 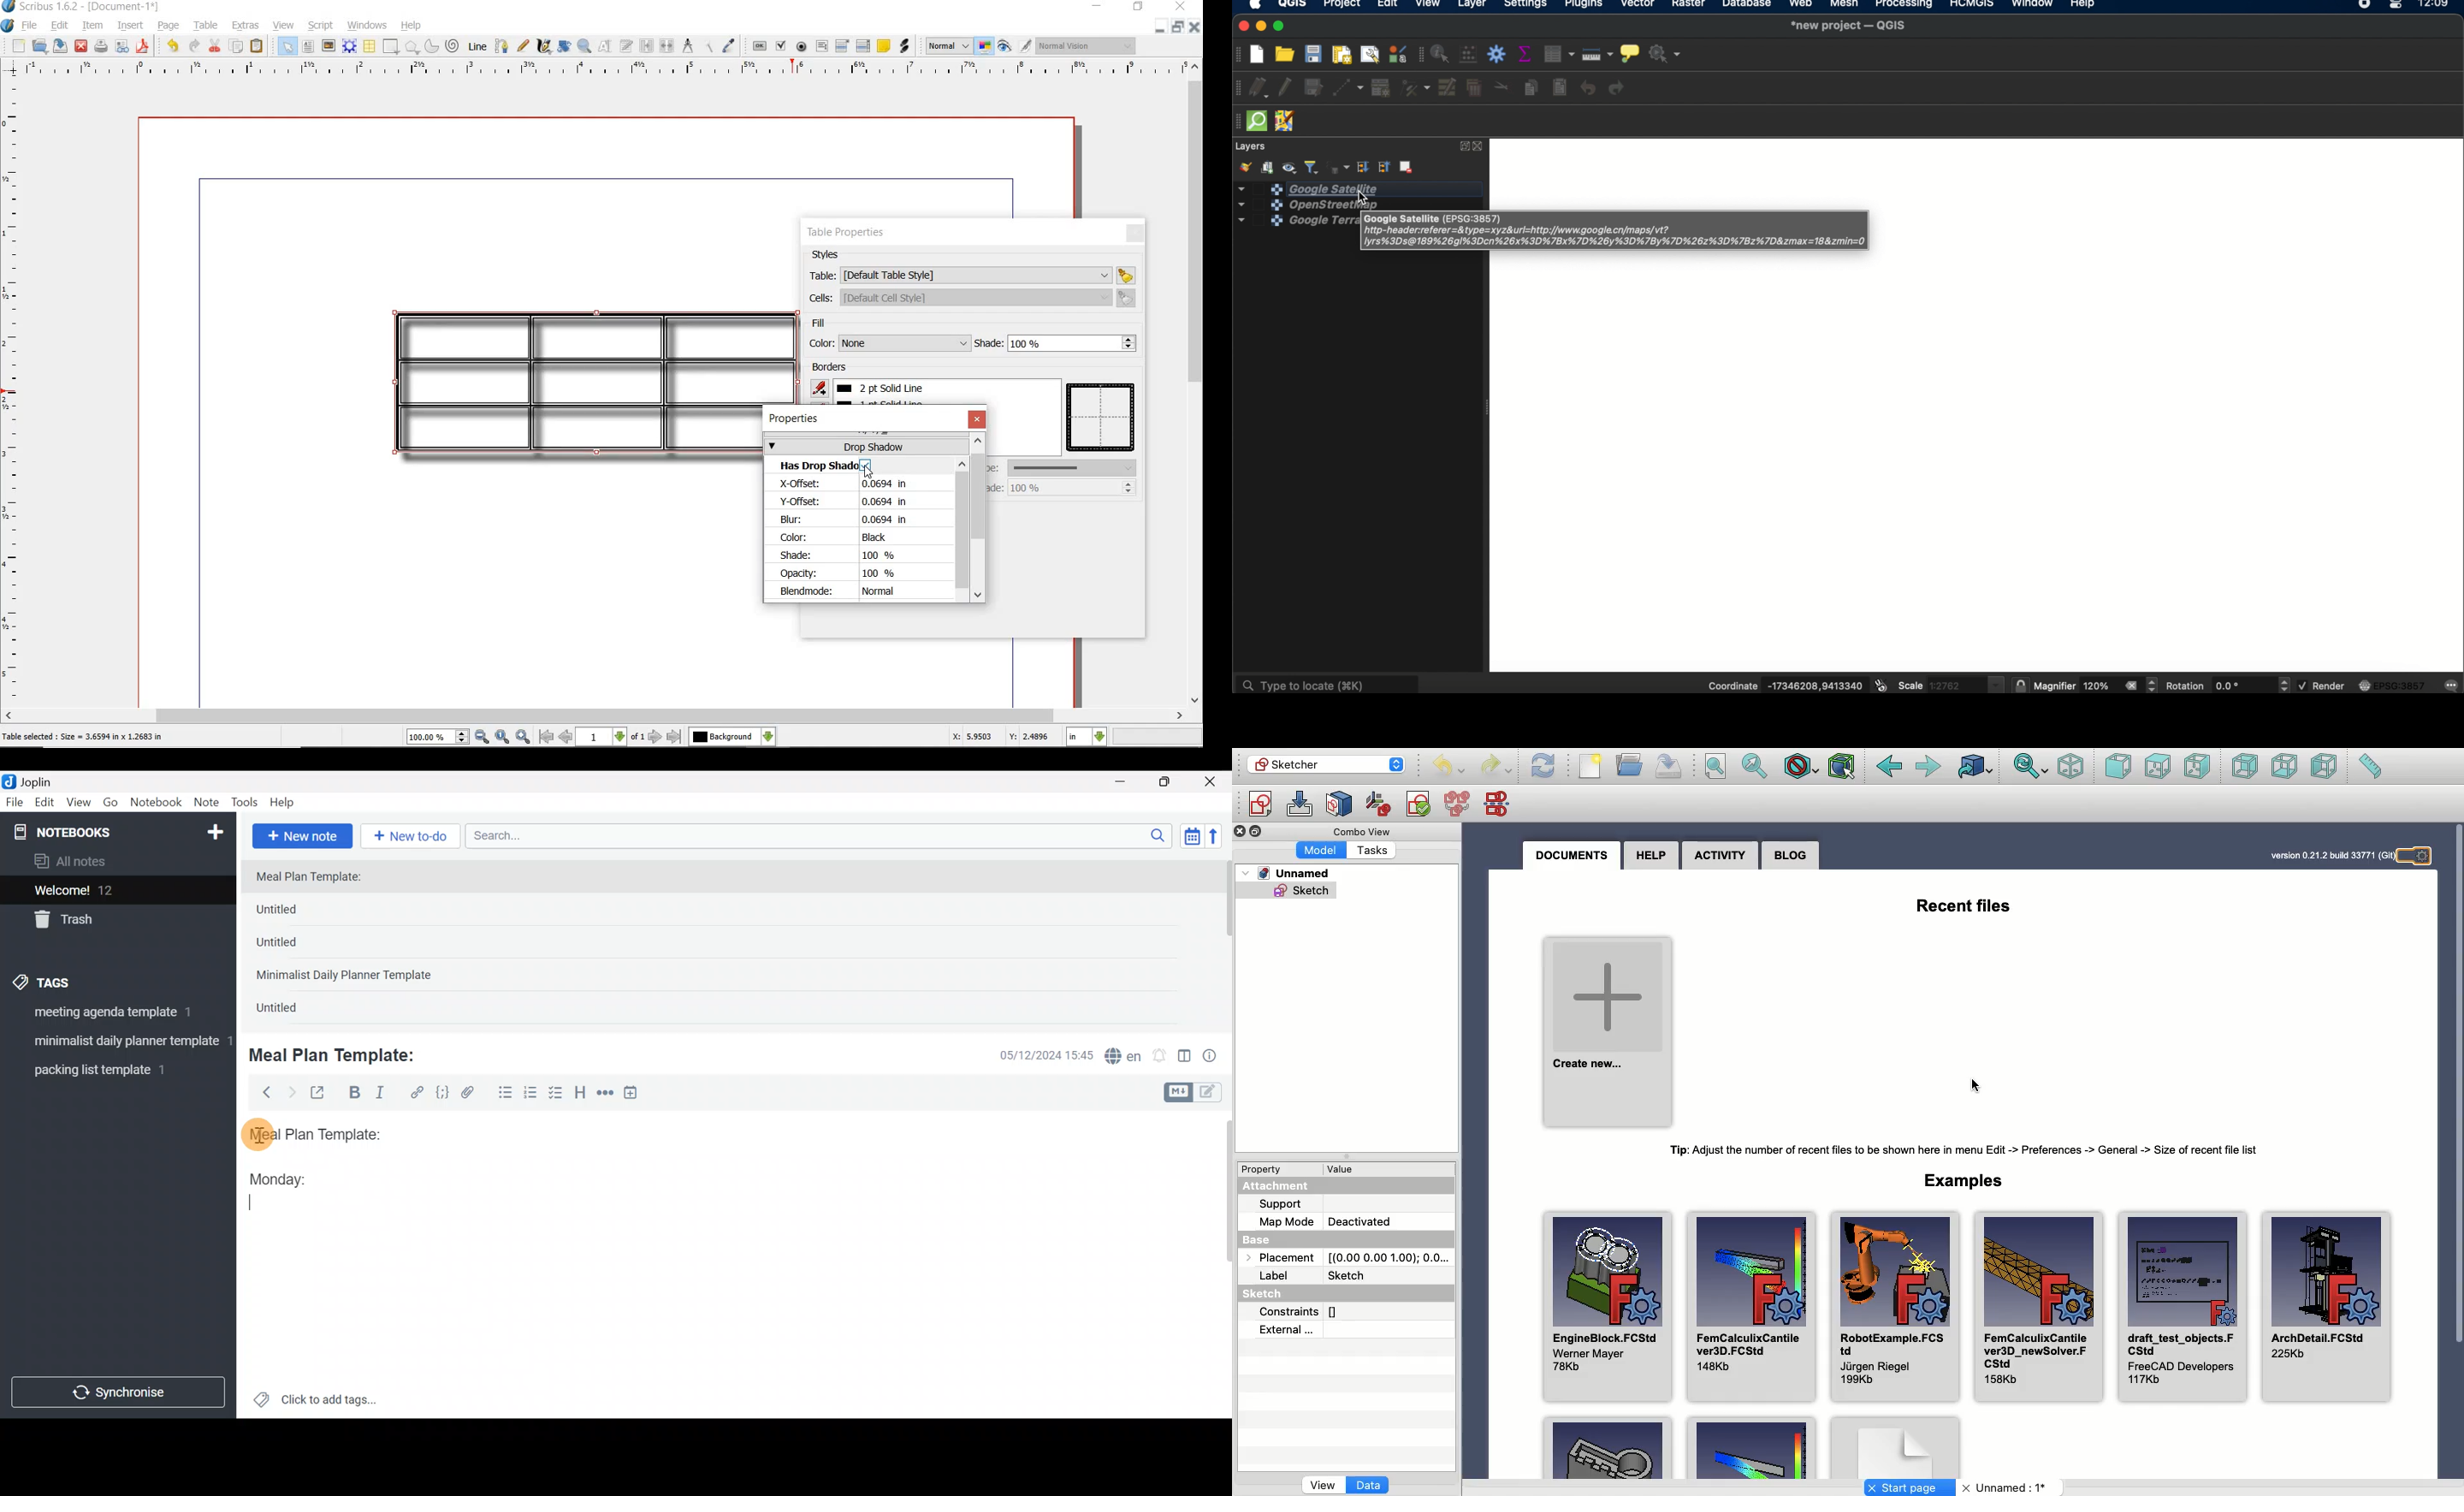 I want to click on Unnamed: 1*, so click(x=2004, y=1488).